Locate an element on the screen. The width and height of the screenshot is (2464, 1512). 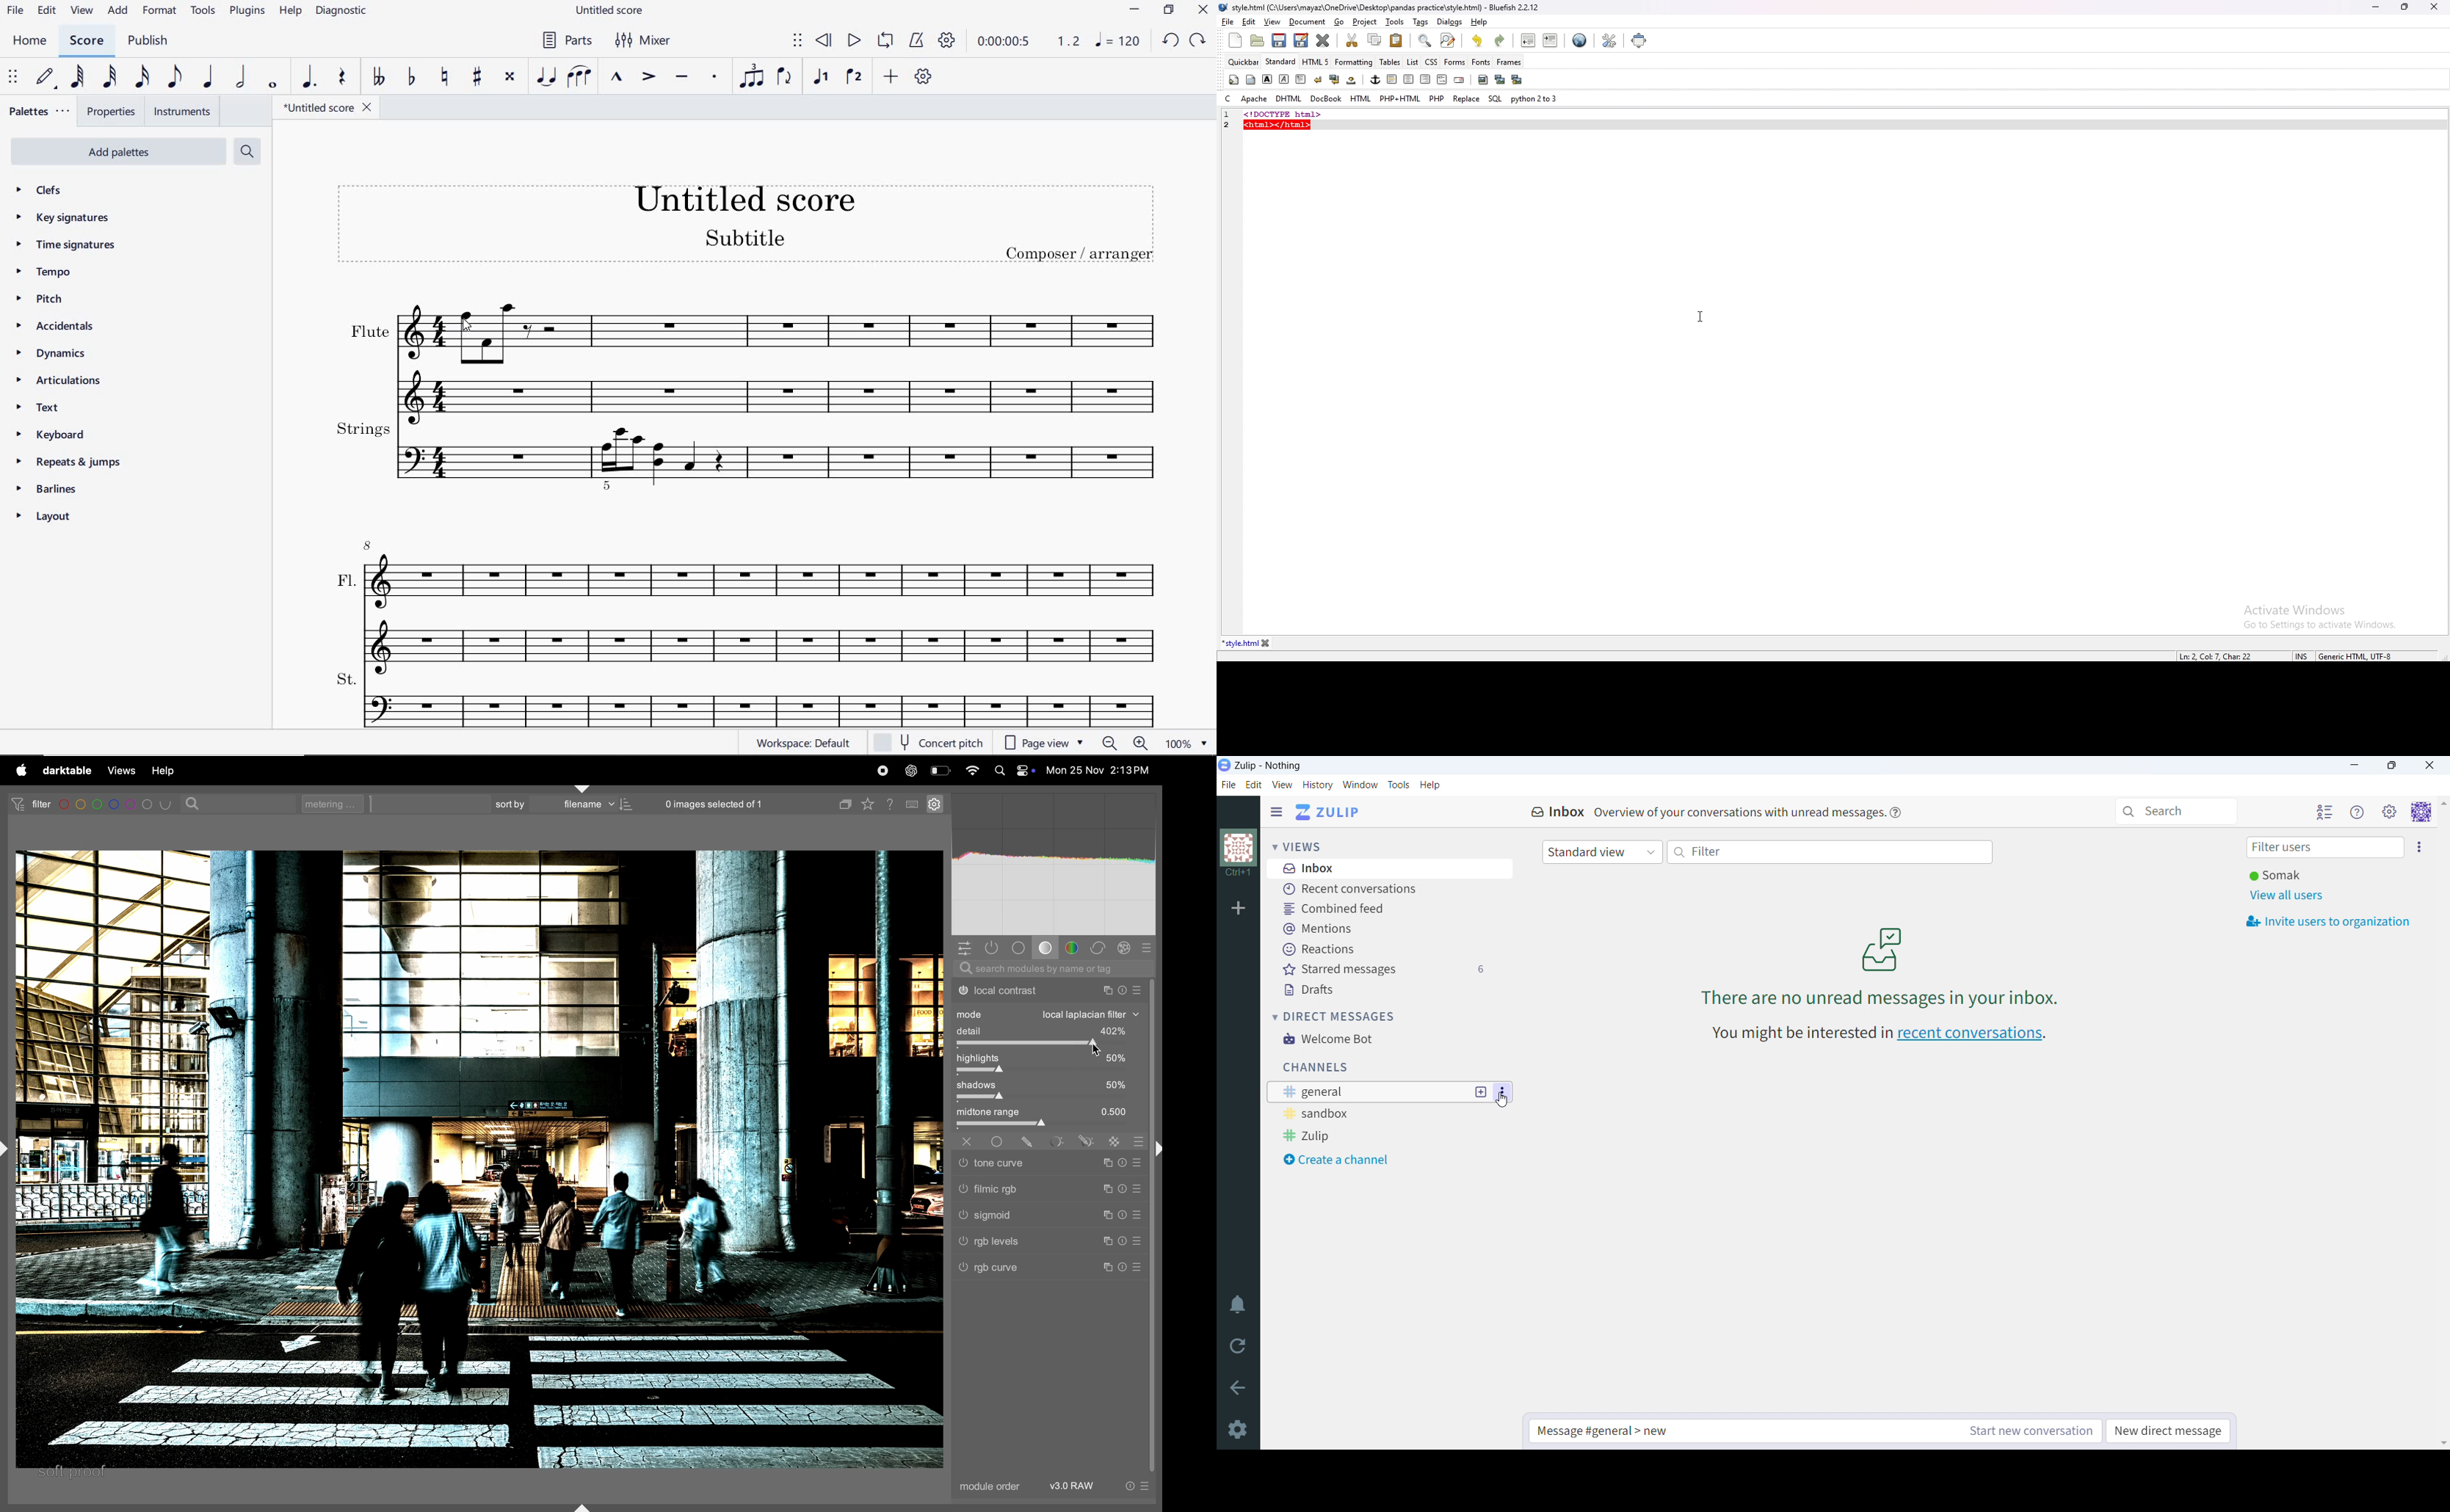
reset is located at coordinates (1124, 1187).